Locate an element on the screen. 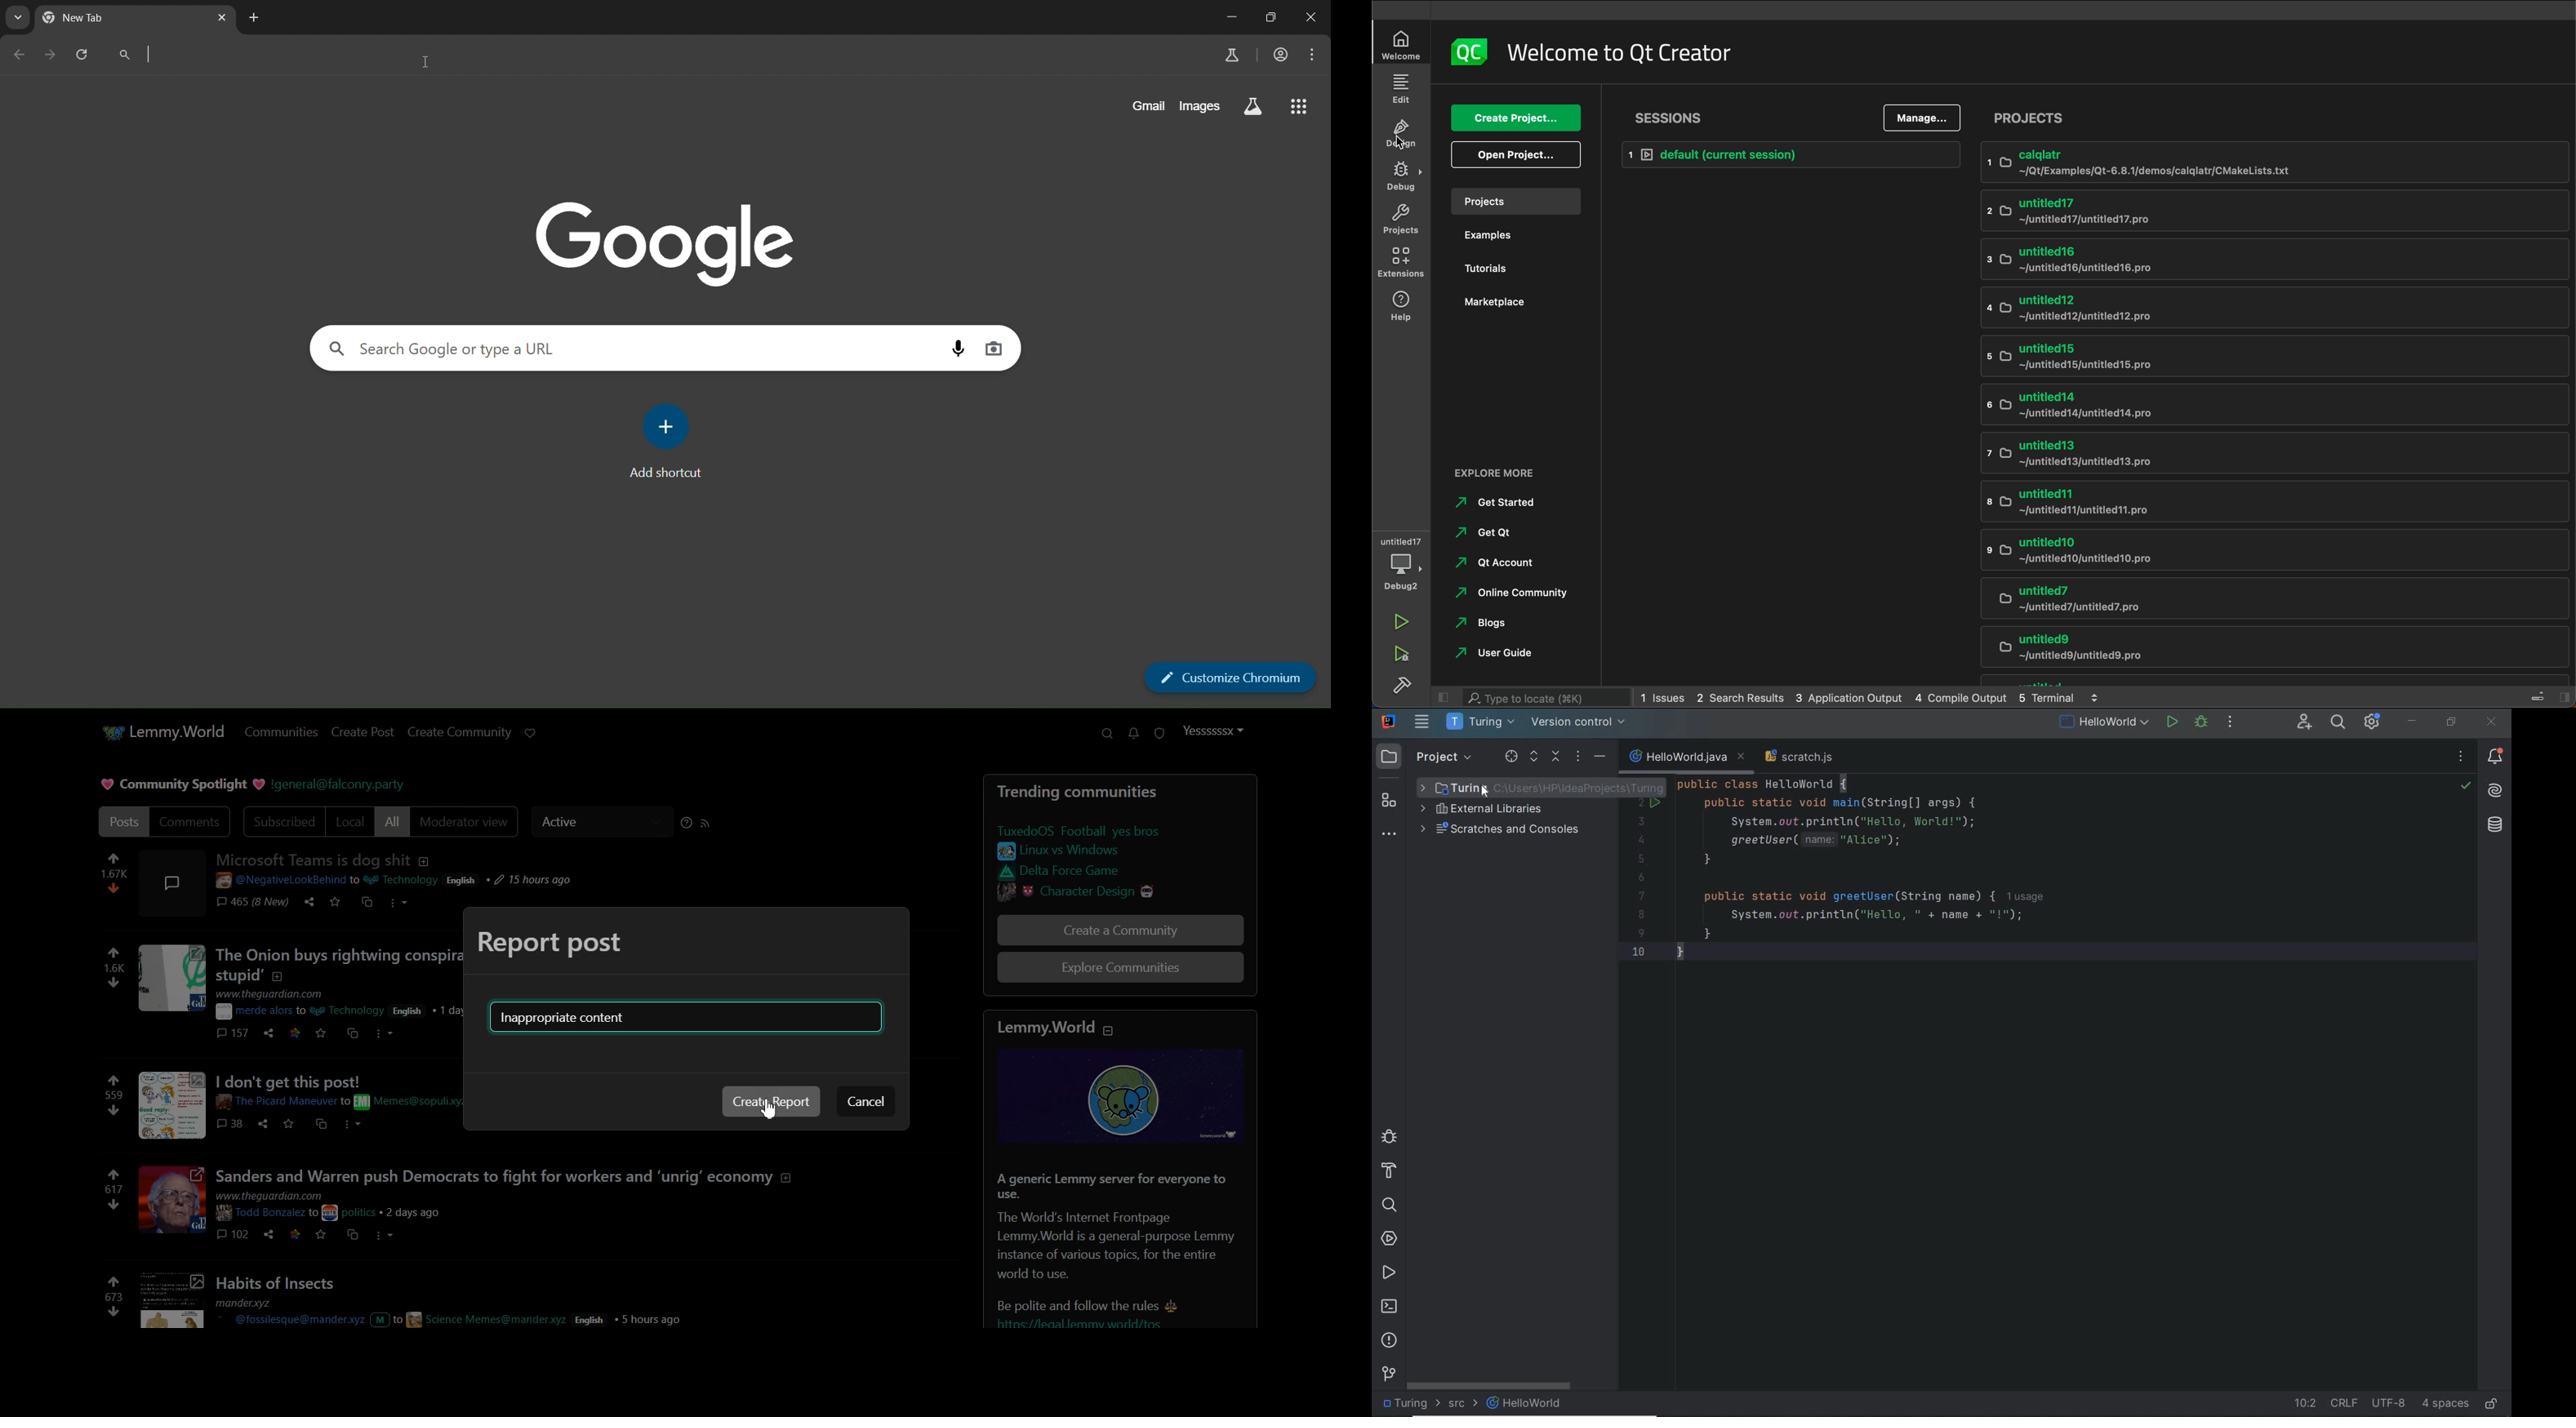 The image size is (2576, 1428). cs is located at coordinates (351, 1235).